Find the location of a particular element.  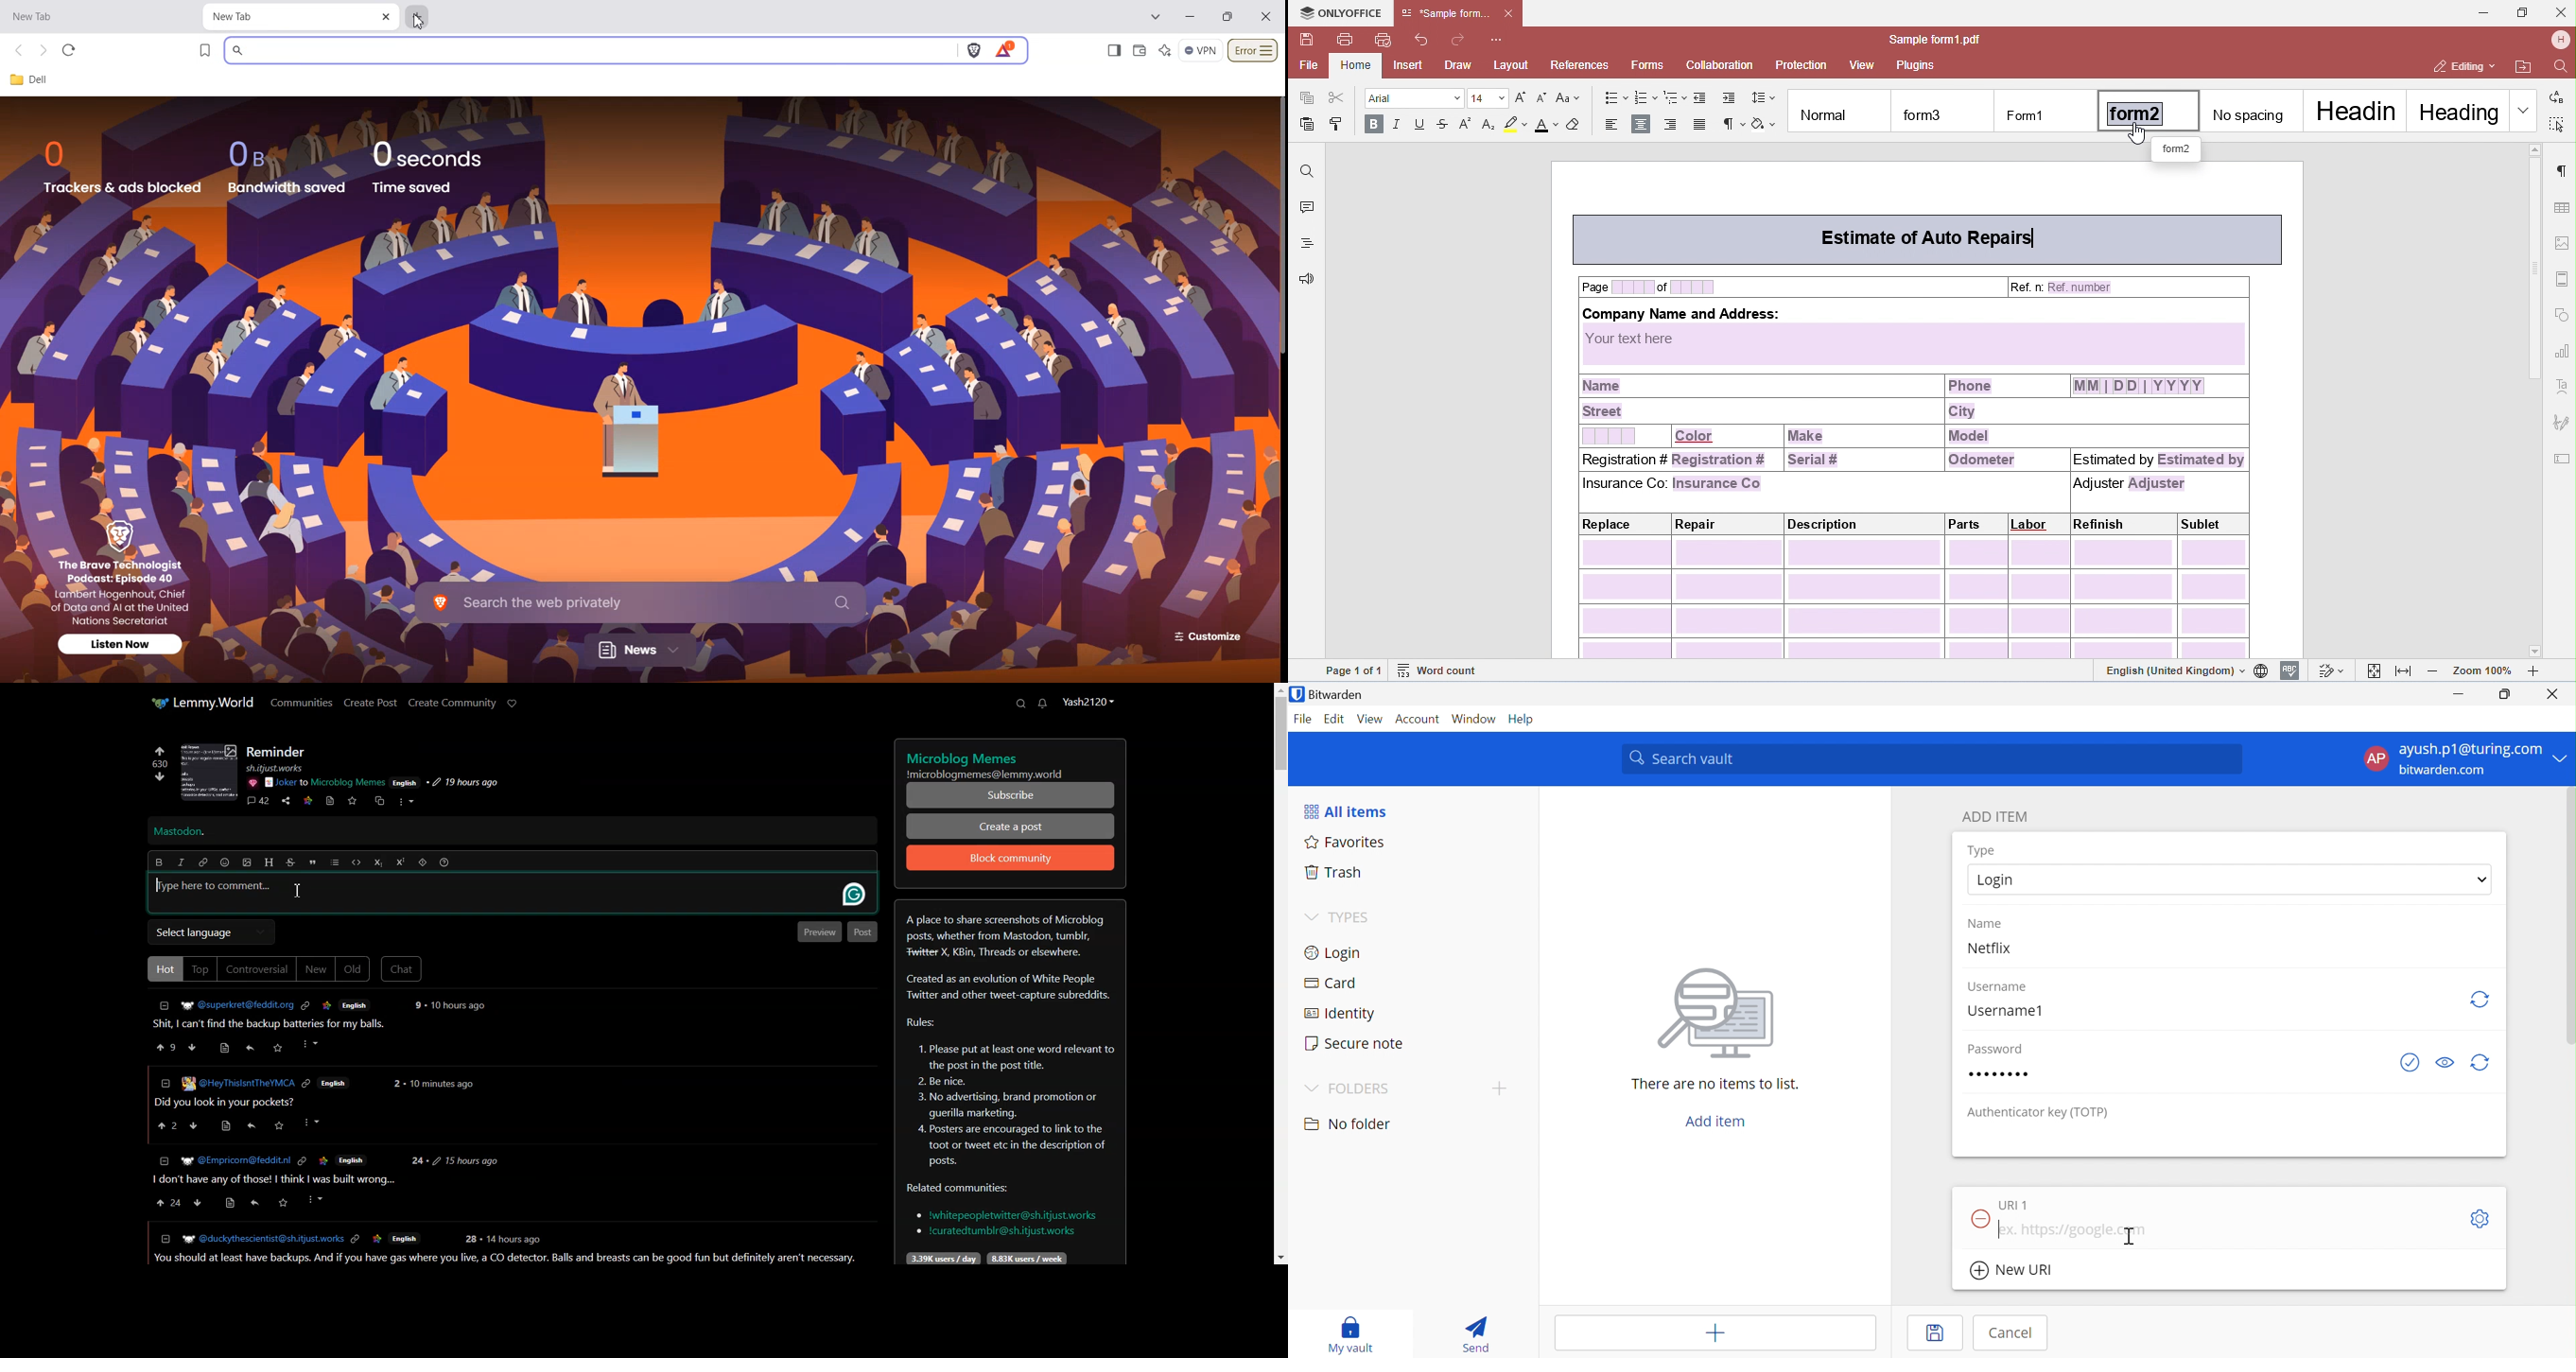

Save is located at coordinates (352, 801).